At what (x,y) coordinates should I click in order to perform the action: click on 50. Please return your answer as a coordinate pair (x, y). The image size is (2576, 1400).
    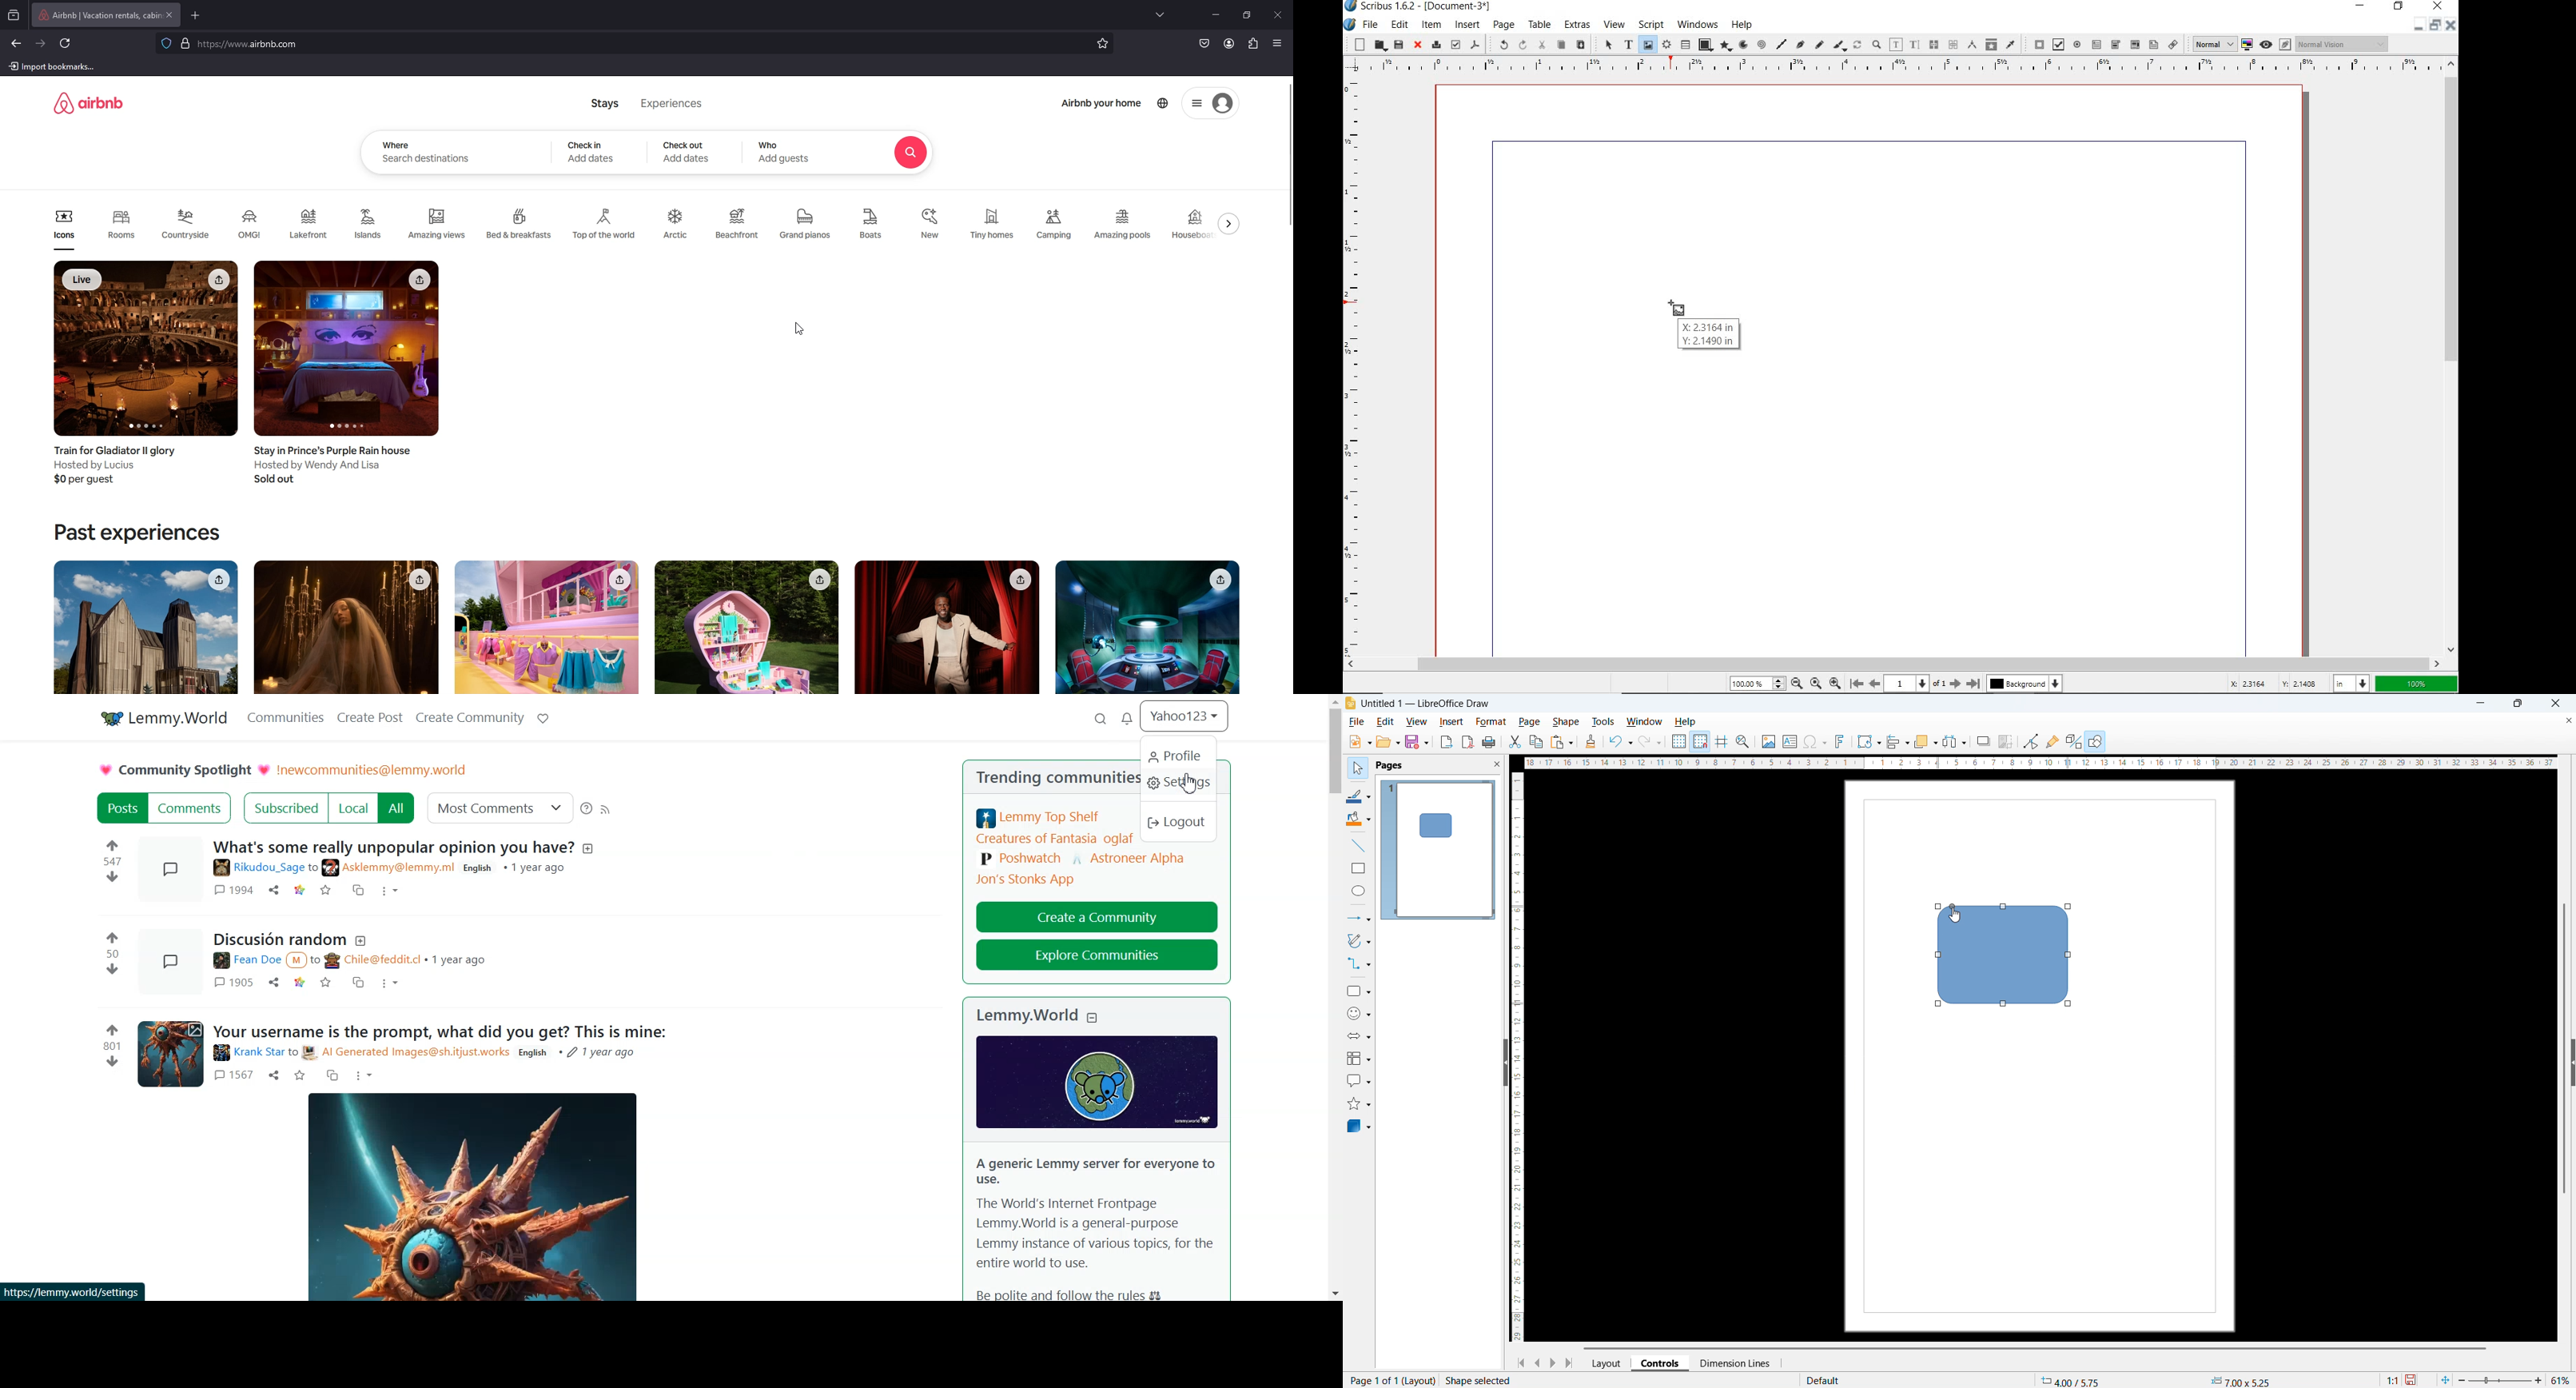
    Looking at the image, I should click on (113, 954).